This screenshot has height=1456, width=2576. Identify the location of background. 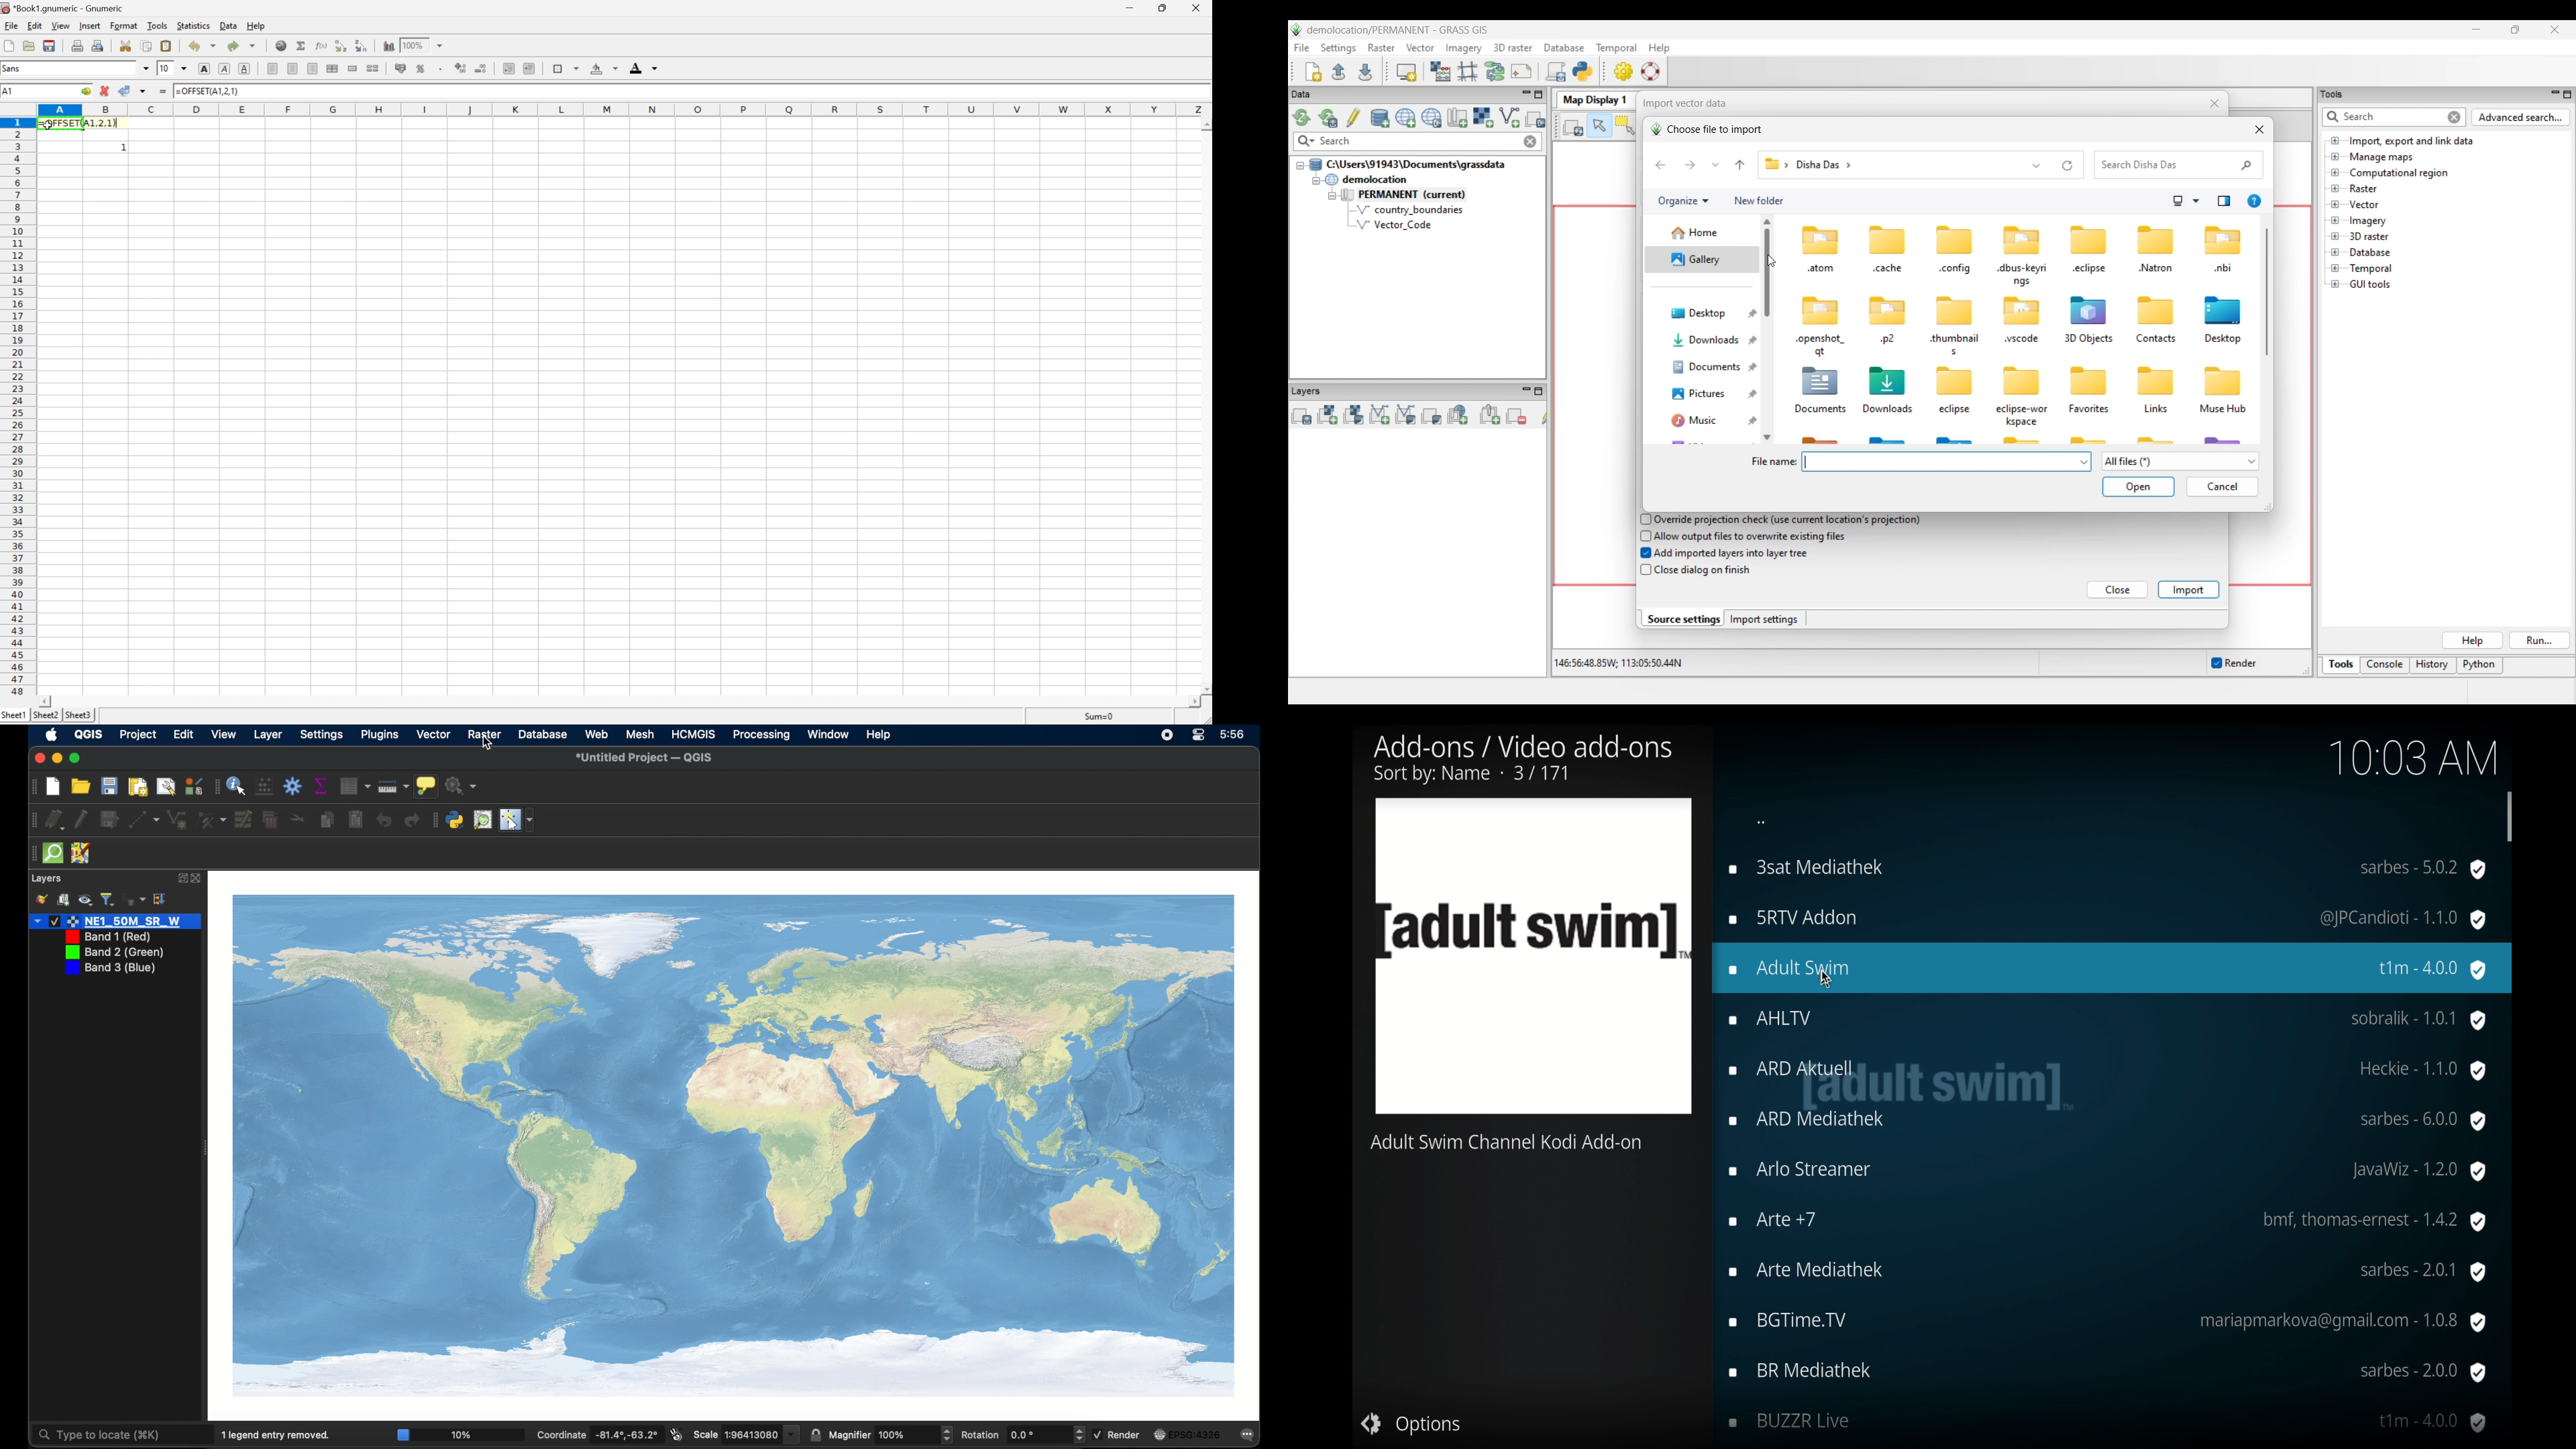
(606, 67).